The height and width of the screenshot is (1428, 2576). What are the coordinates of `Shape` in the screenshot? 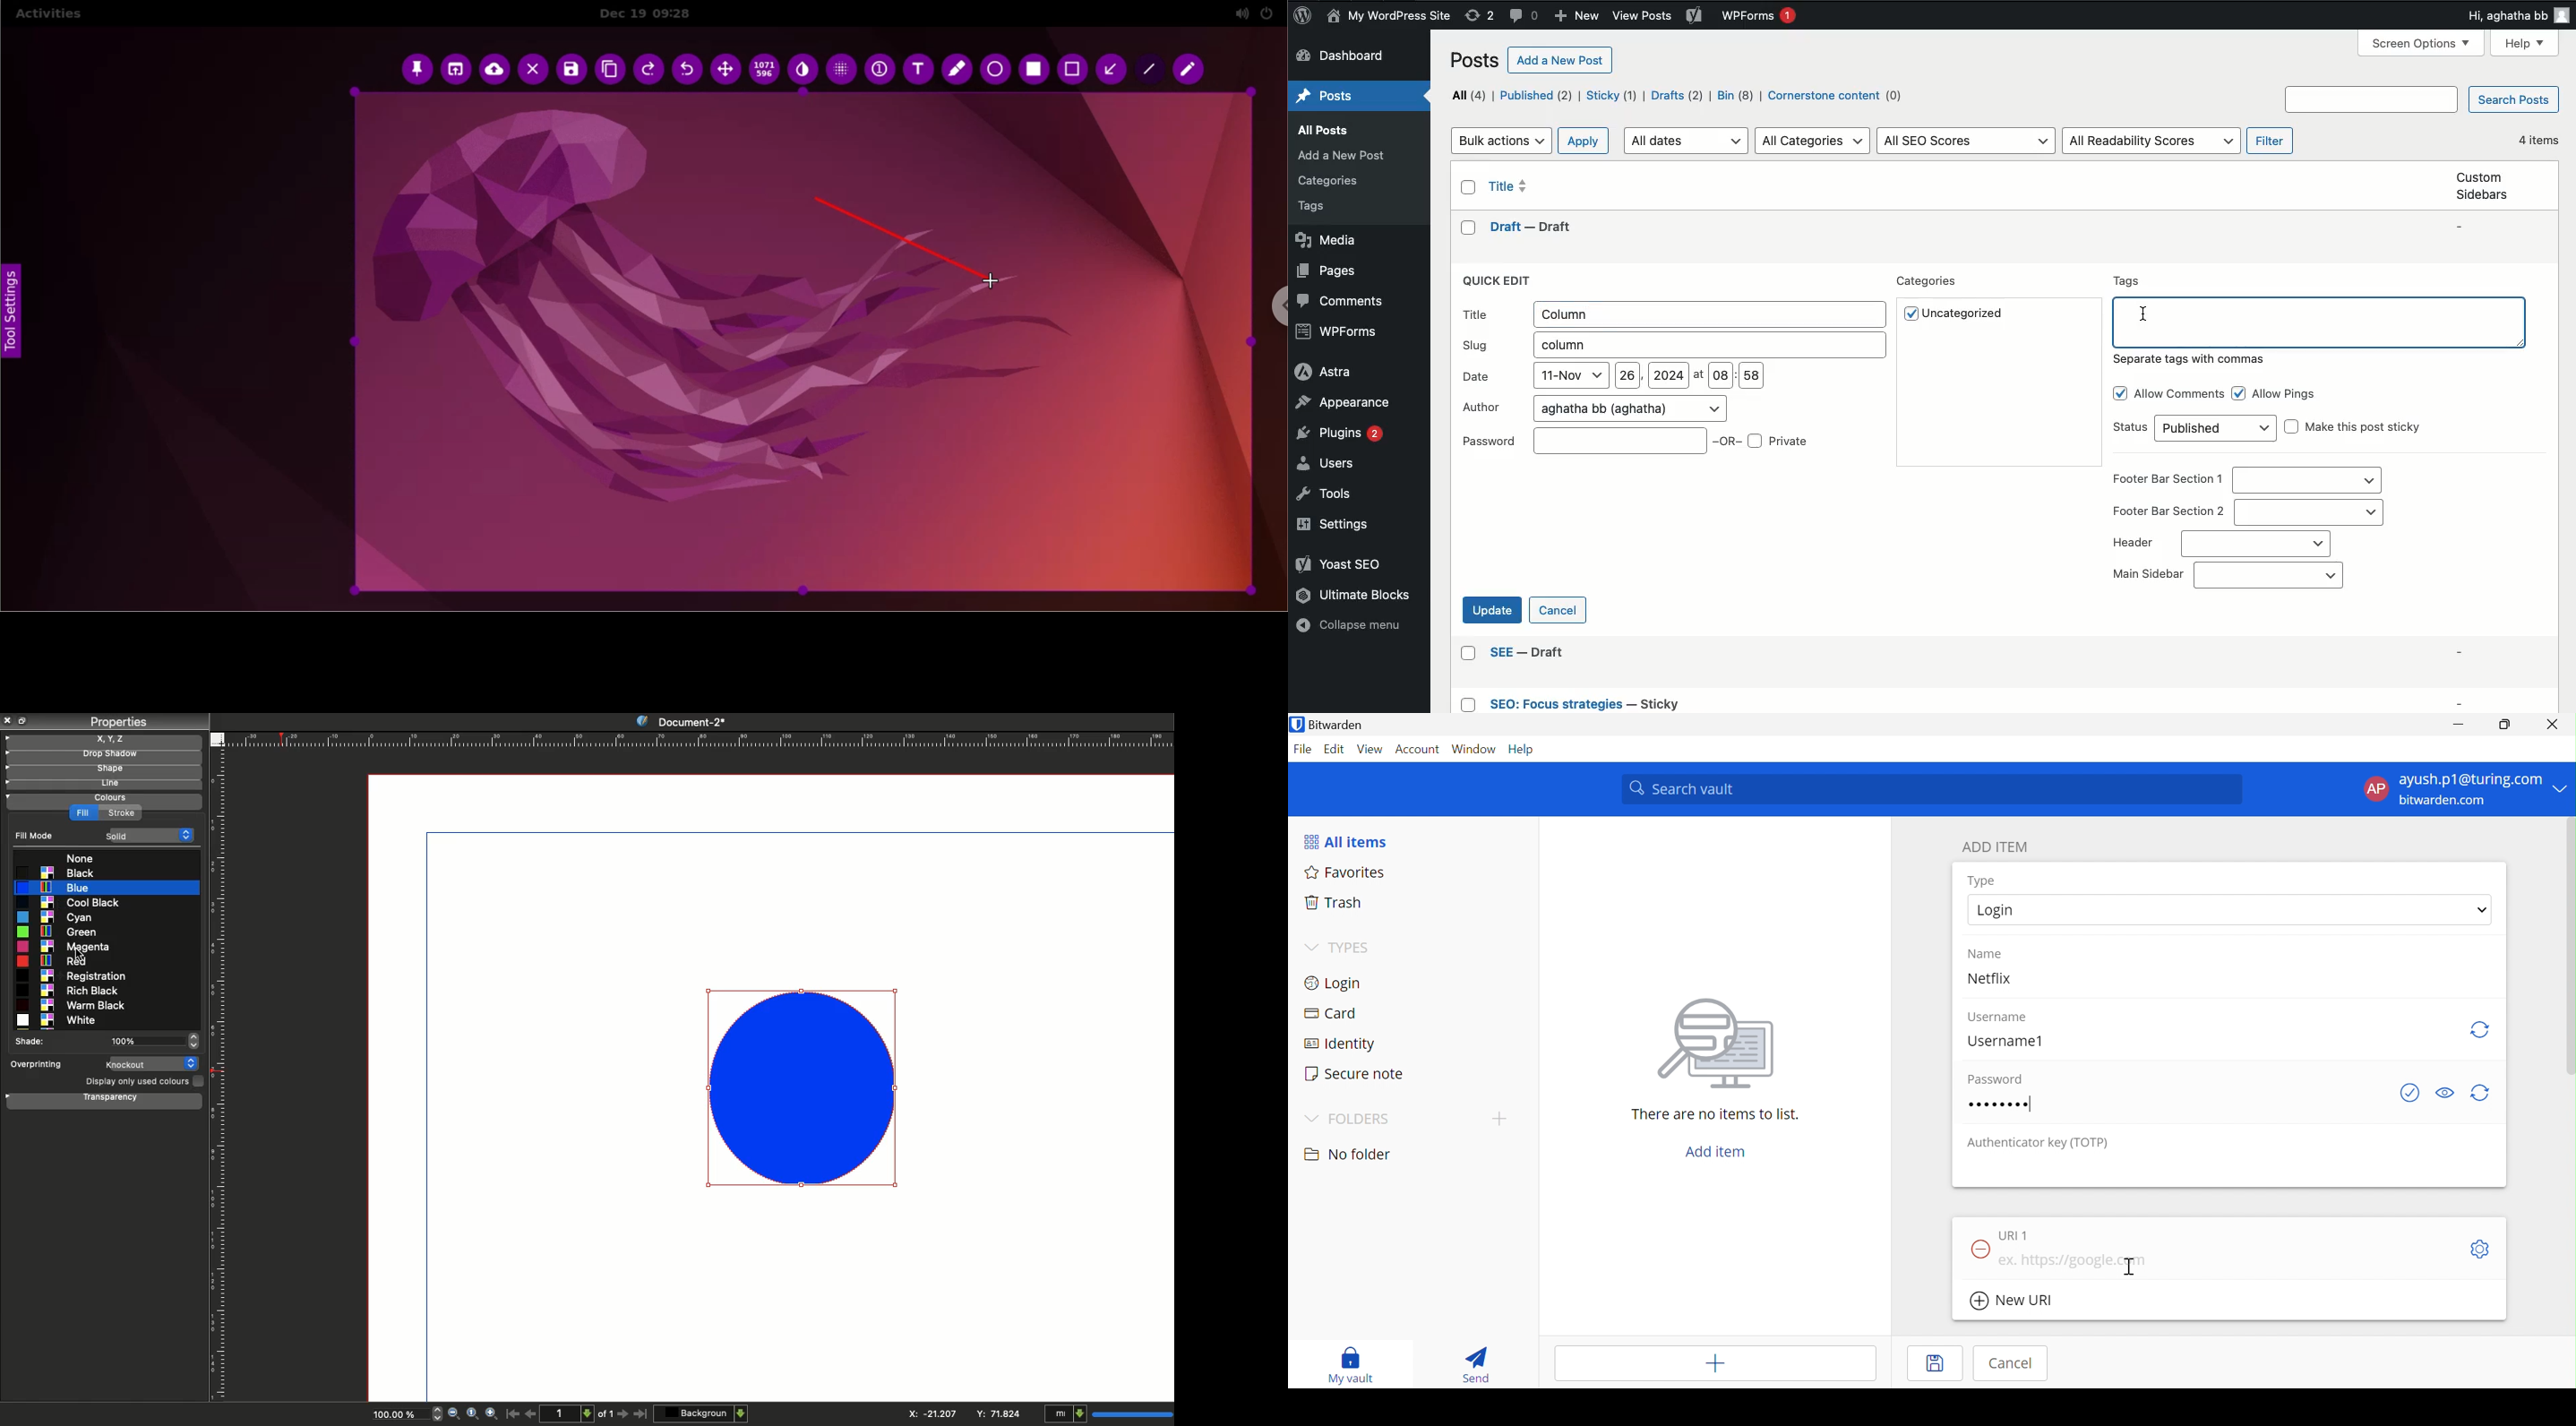 It's located at (102, 771).